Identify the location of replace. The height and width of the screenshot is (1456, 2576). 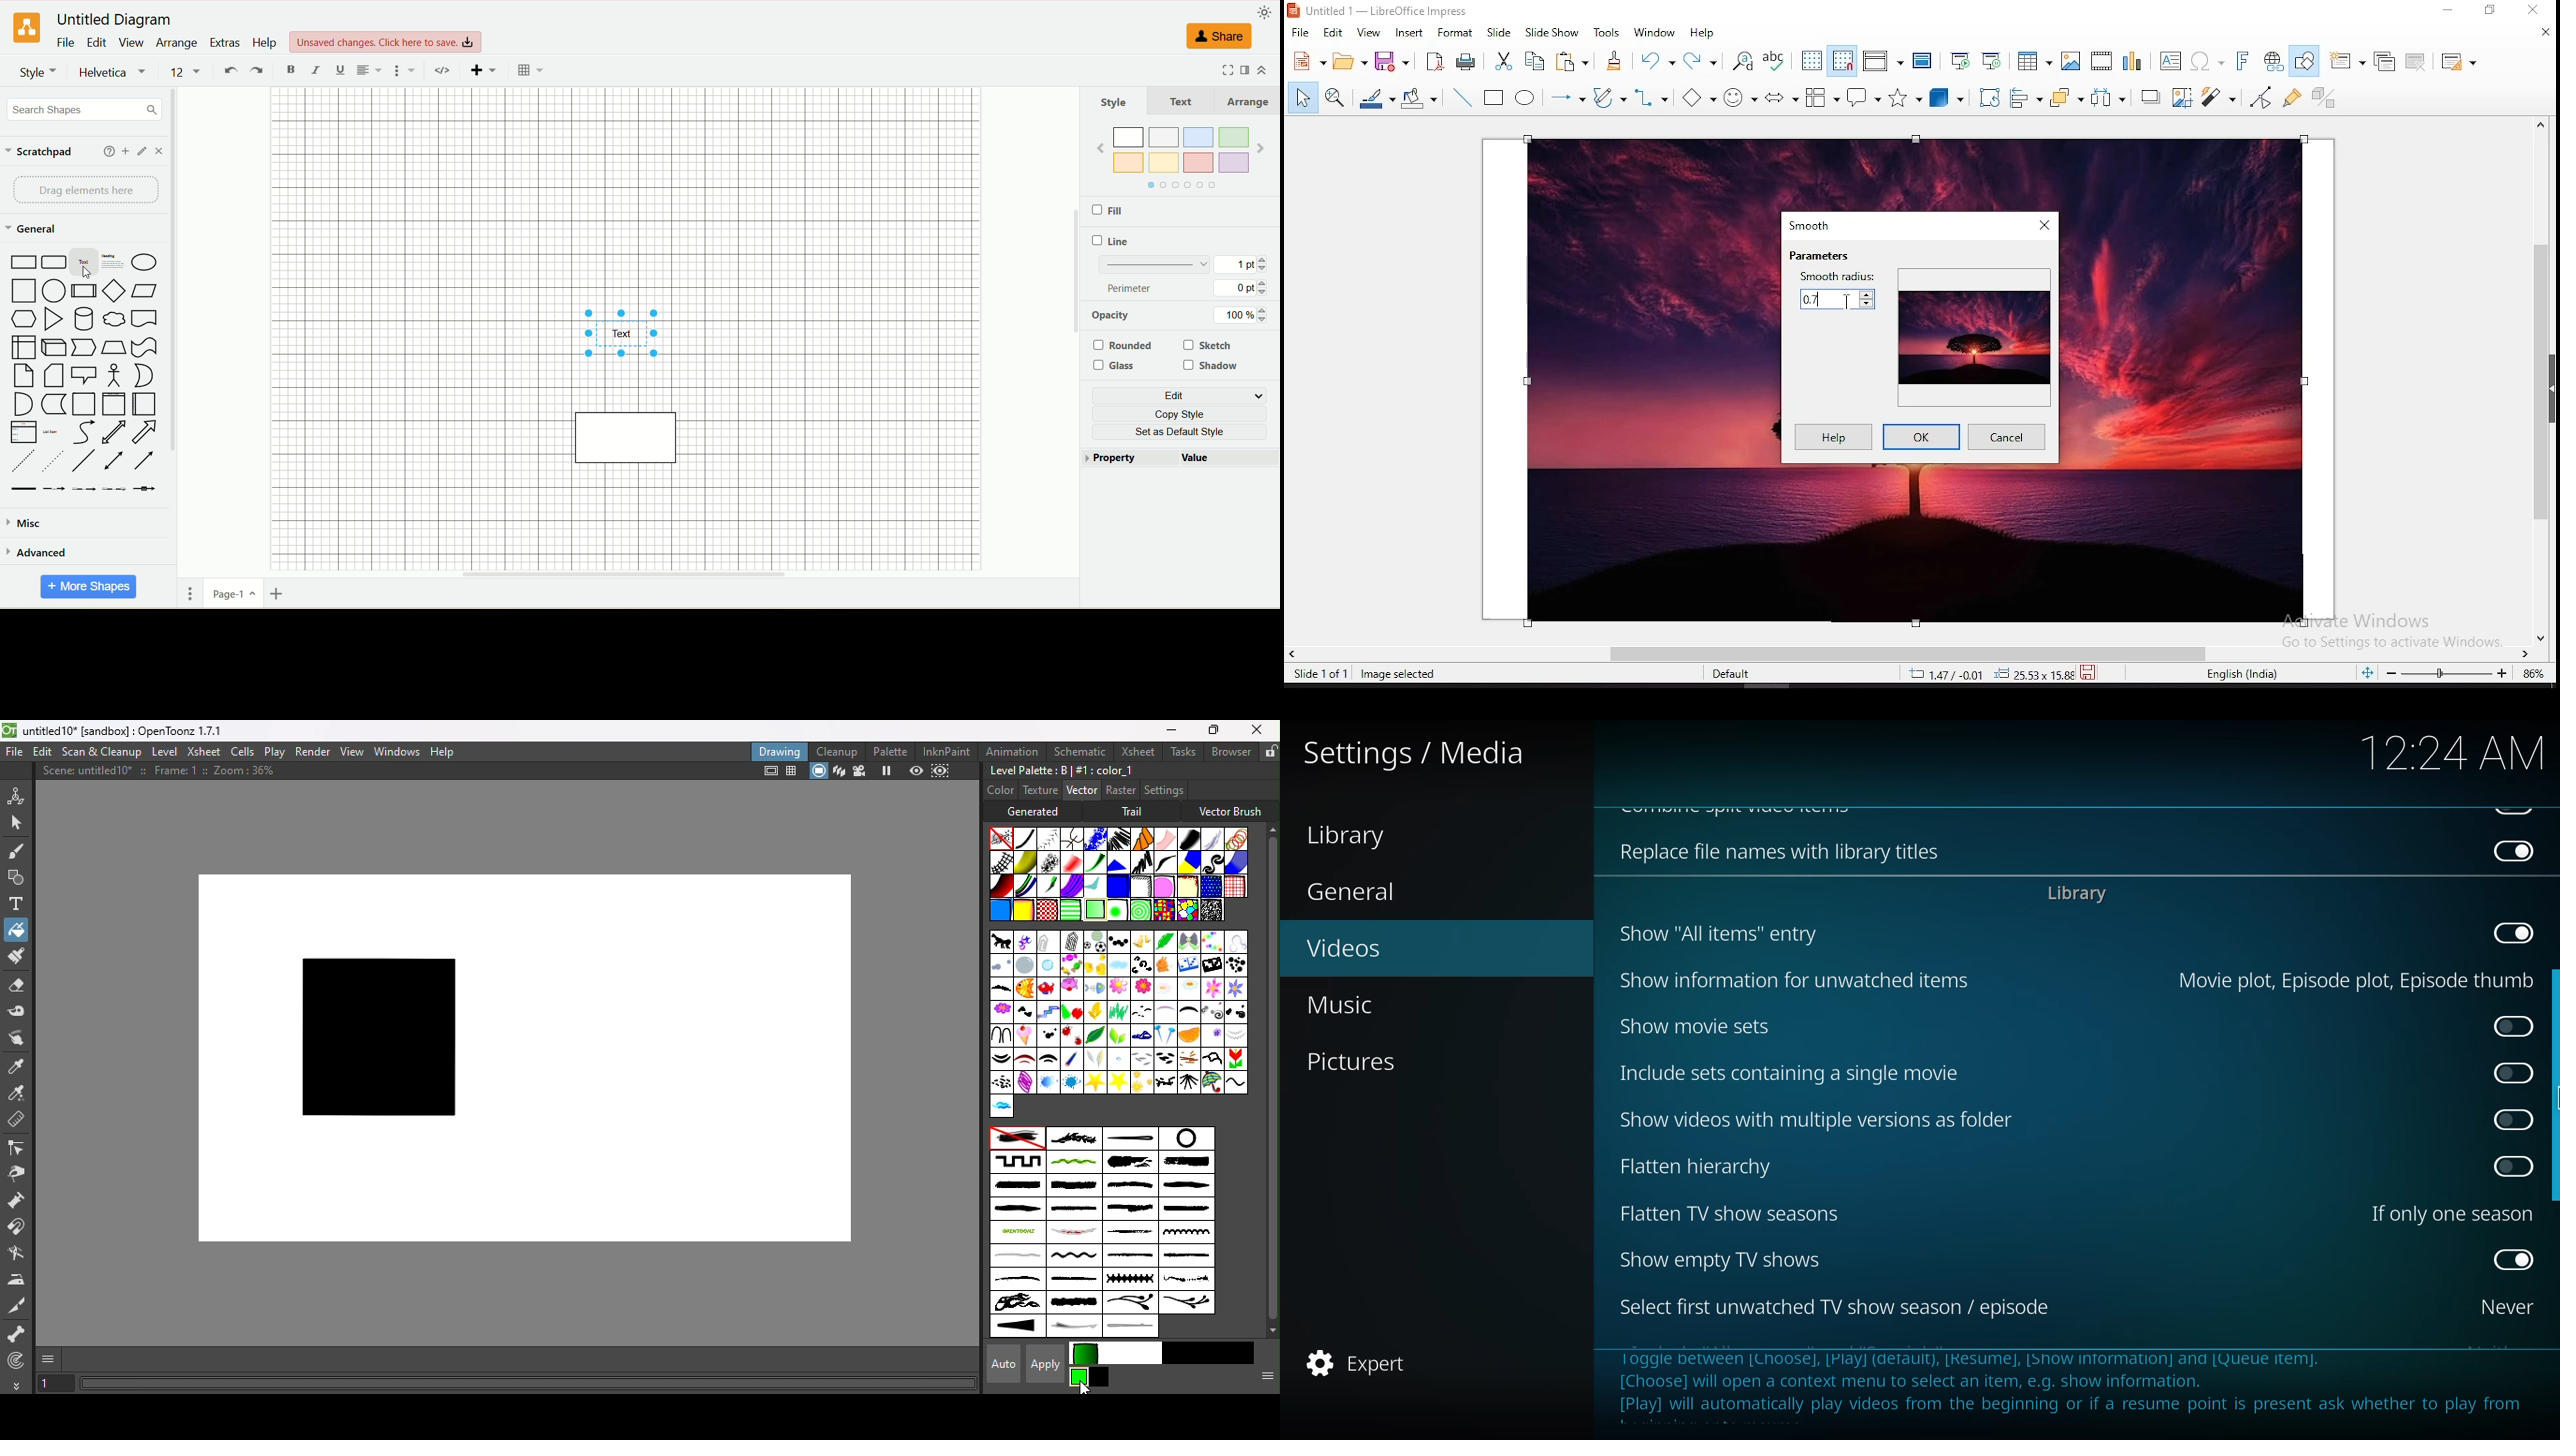
(1772, 854).